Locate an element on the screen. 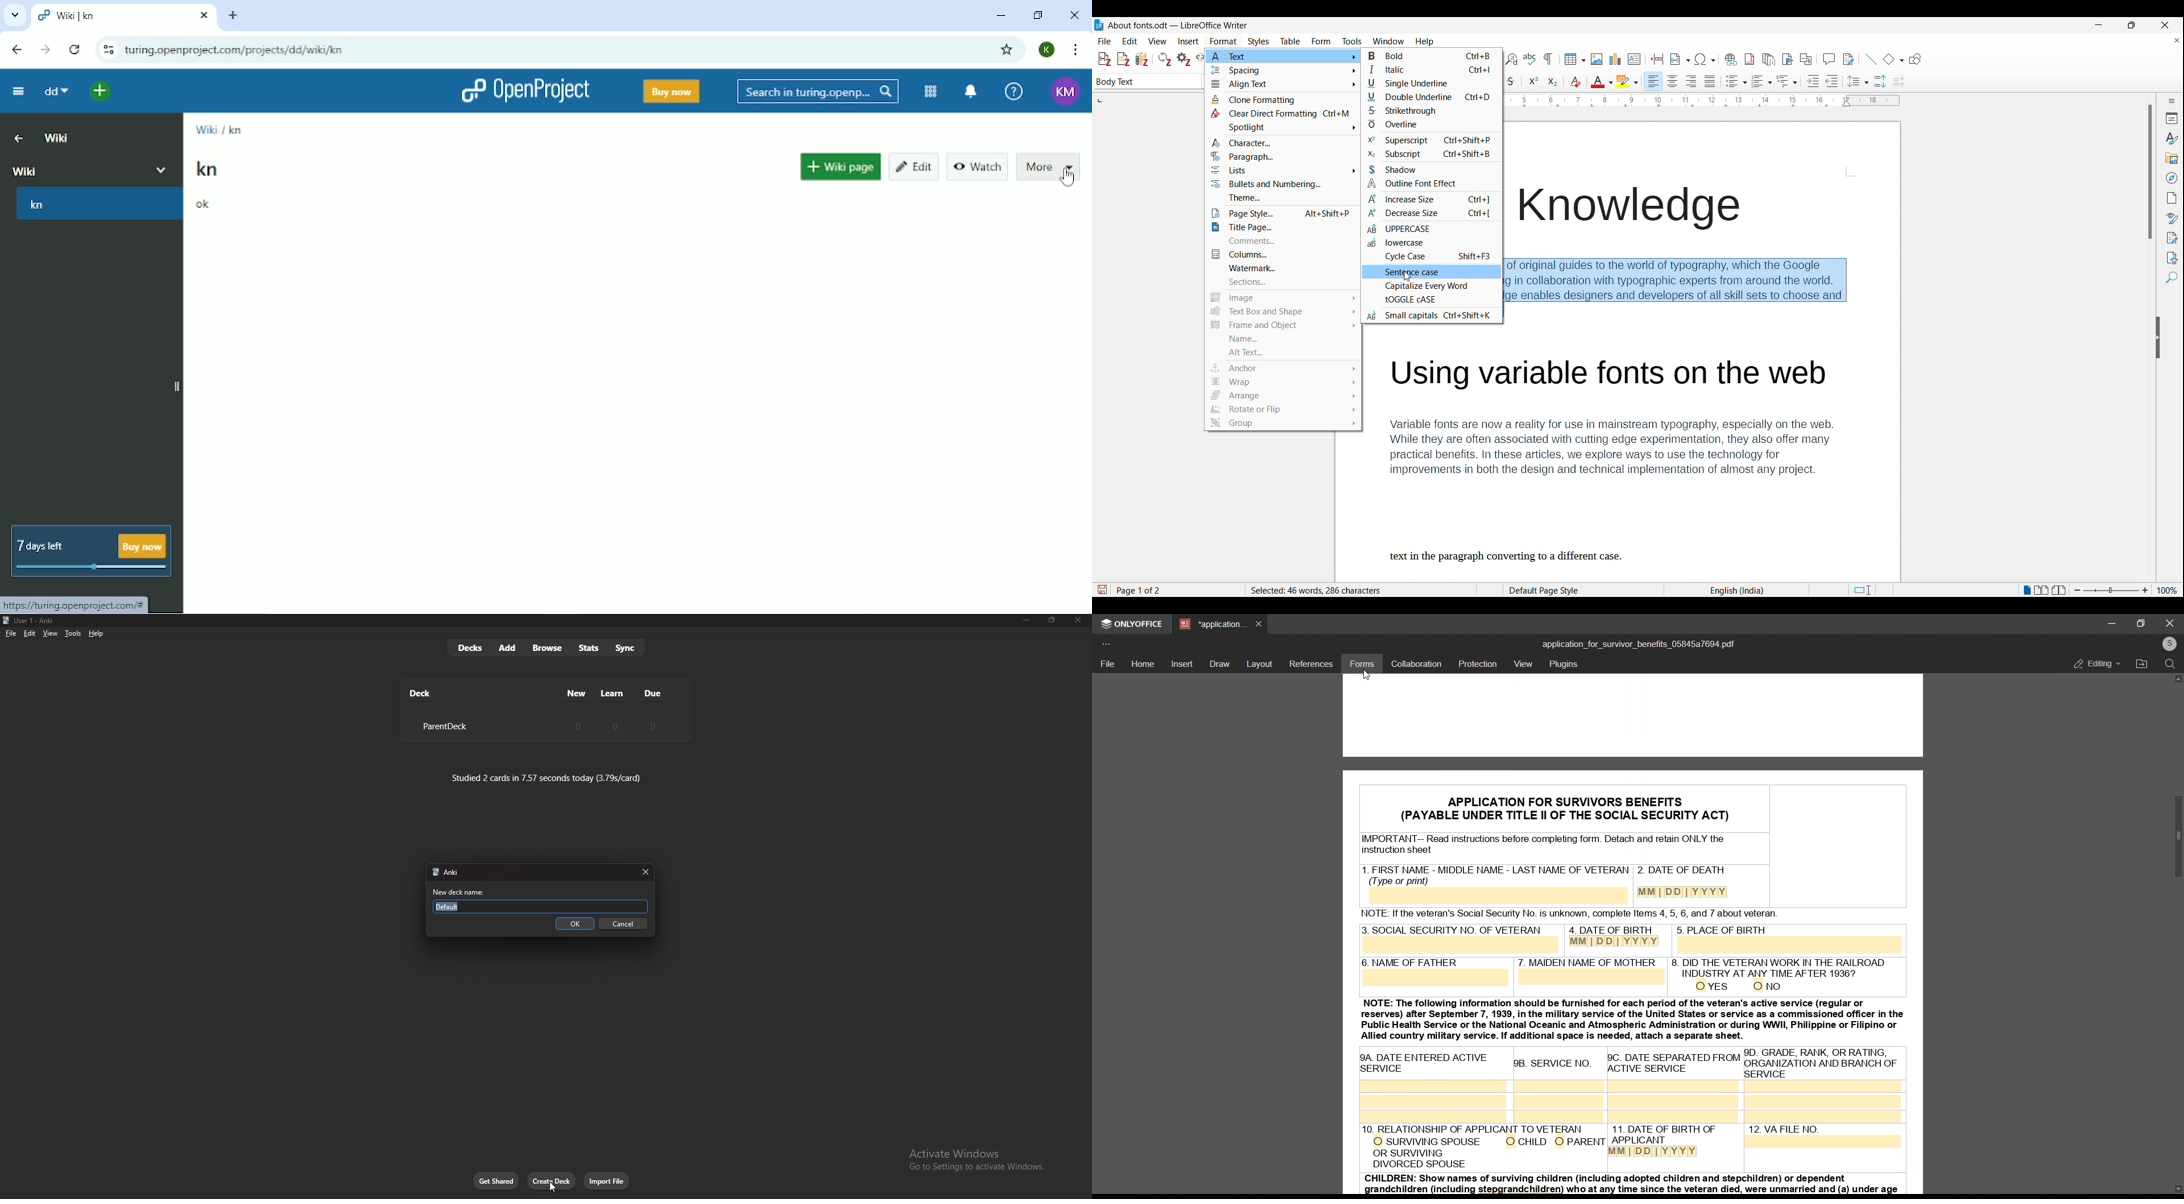  Form menu is located at coordinates (1321, 42).